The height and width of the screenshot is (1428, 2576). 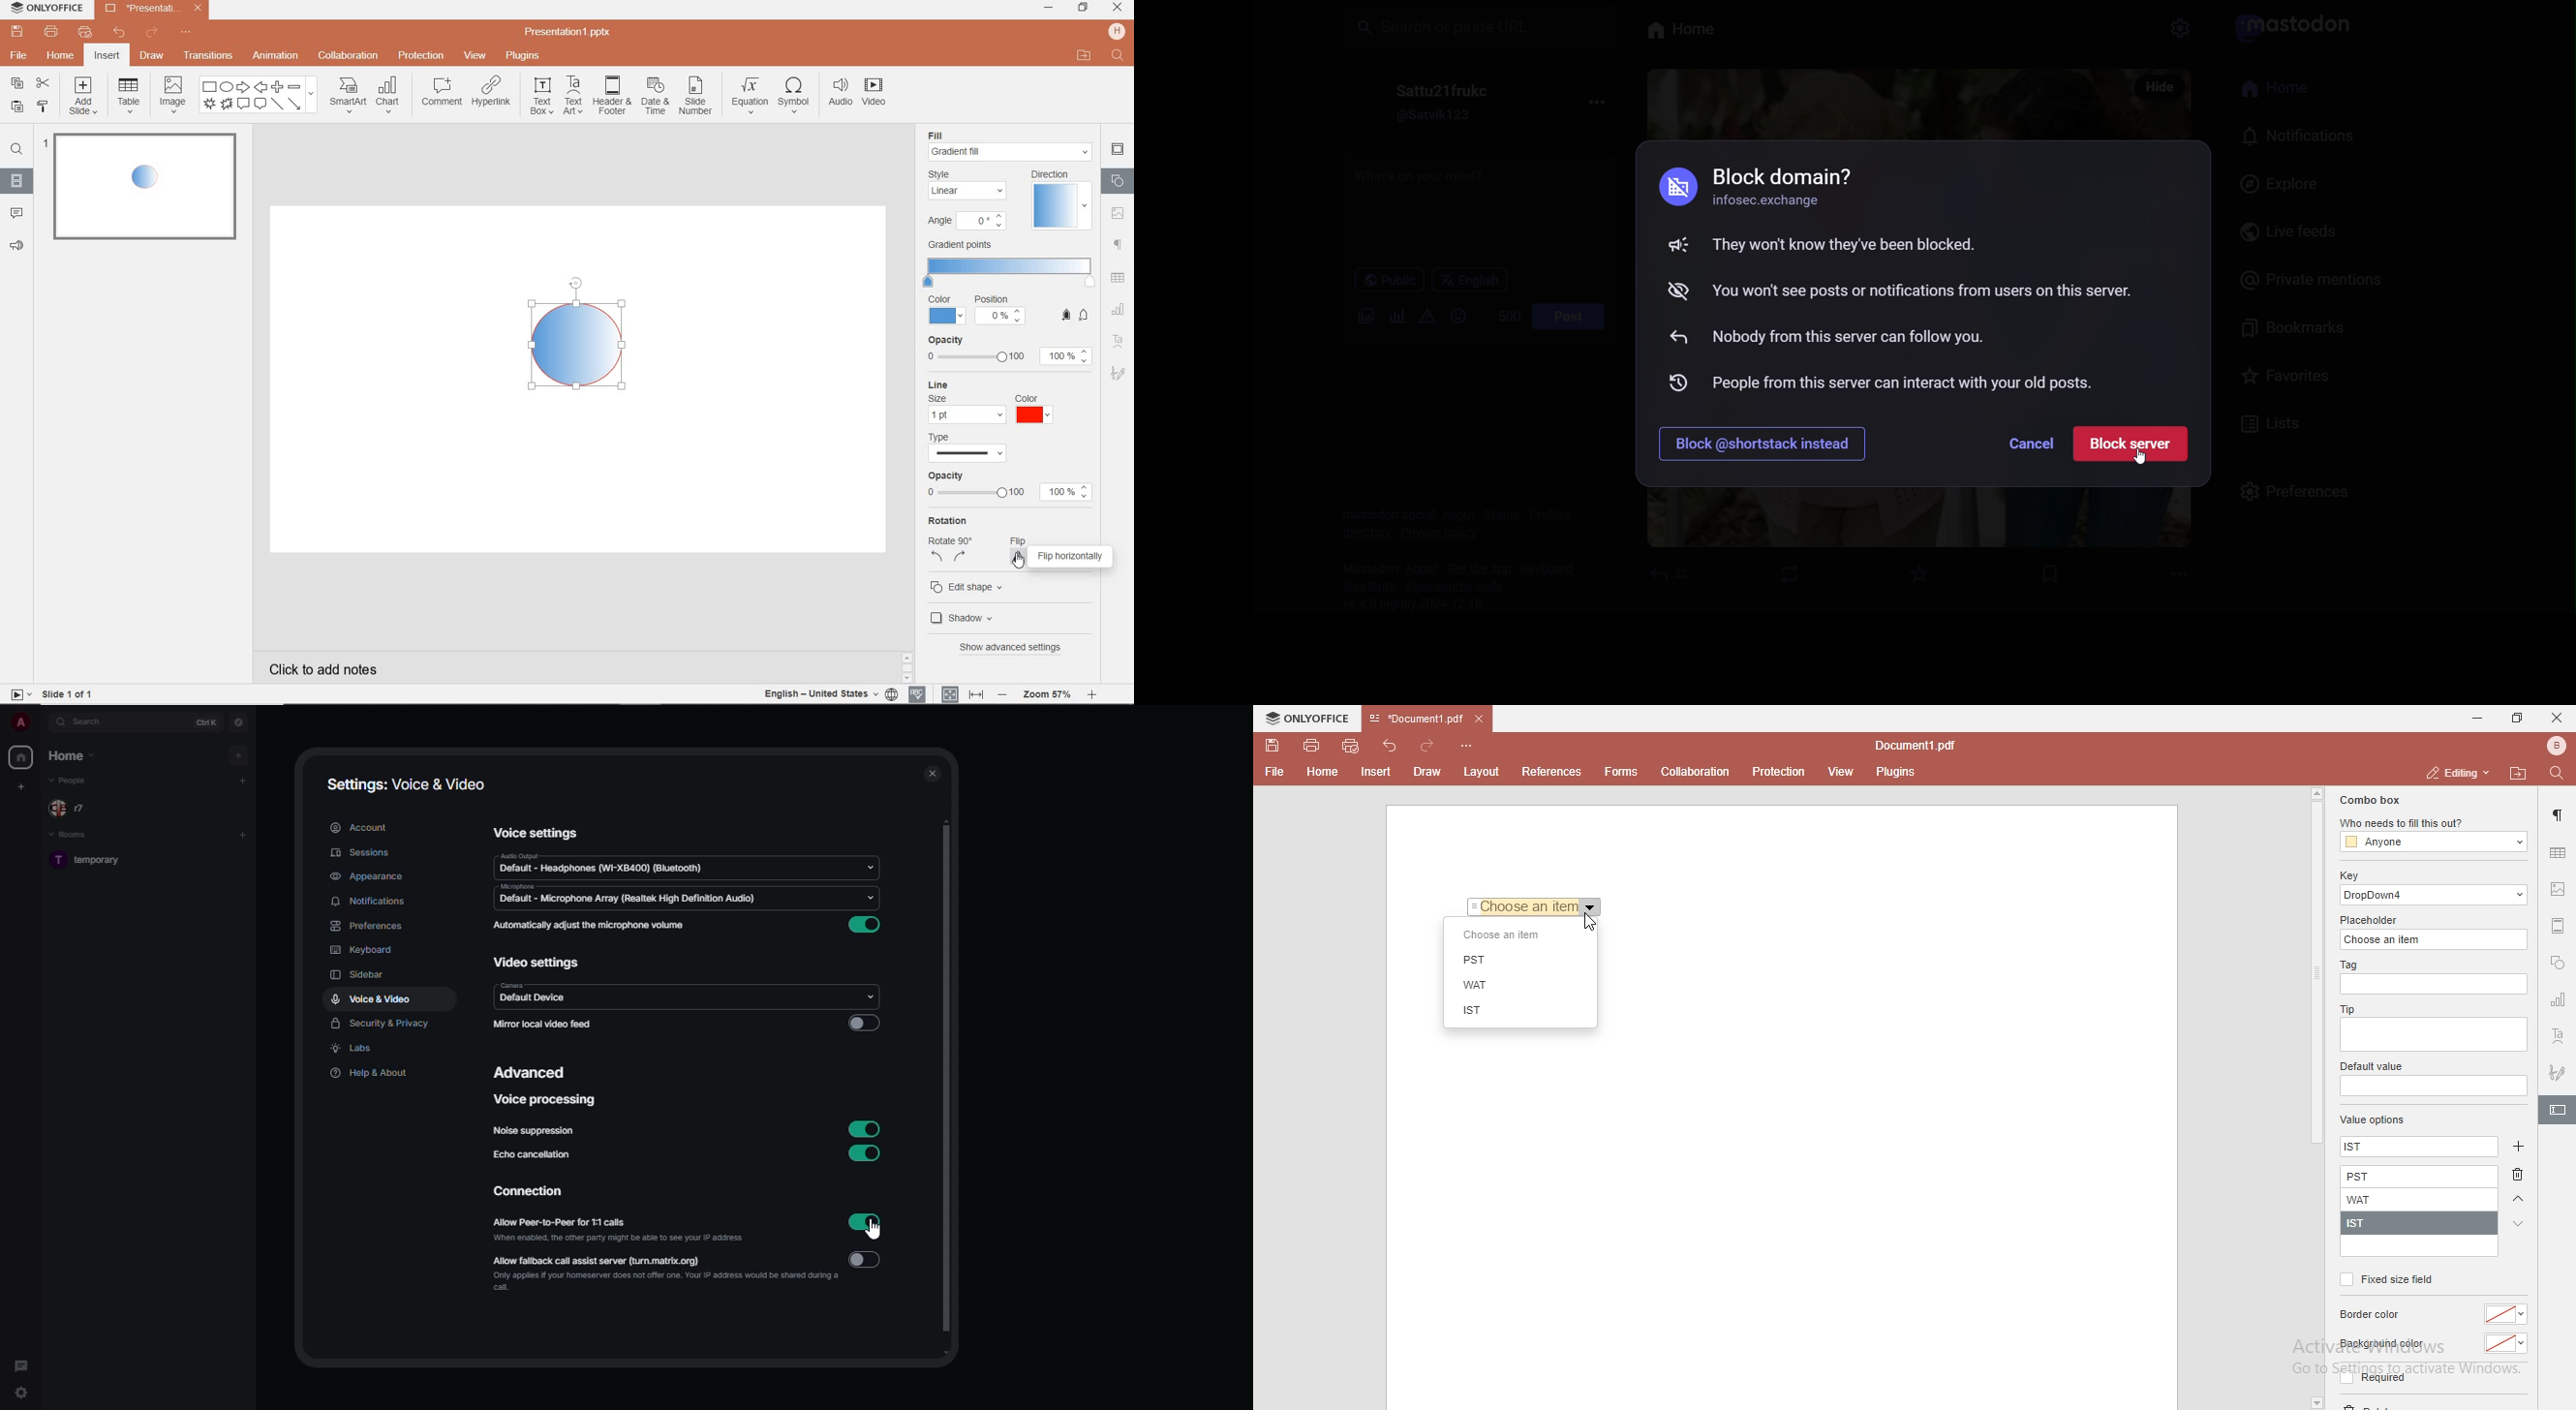 What do you see at coordinates (71, 781) in the screenshot?
I see `people` at bounding box center [71, 781].